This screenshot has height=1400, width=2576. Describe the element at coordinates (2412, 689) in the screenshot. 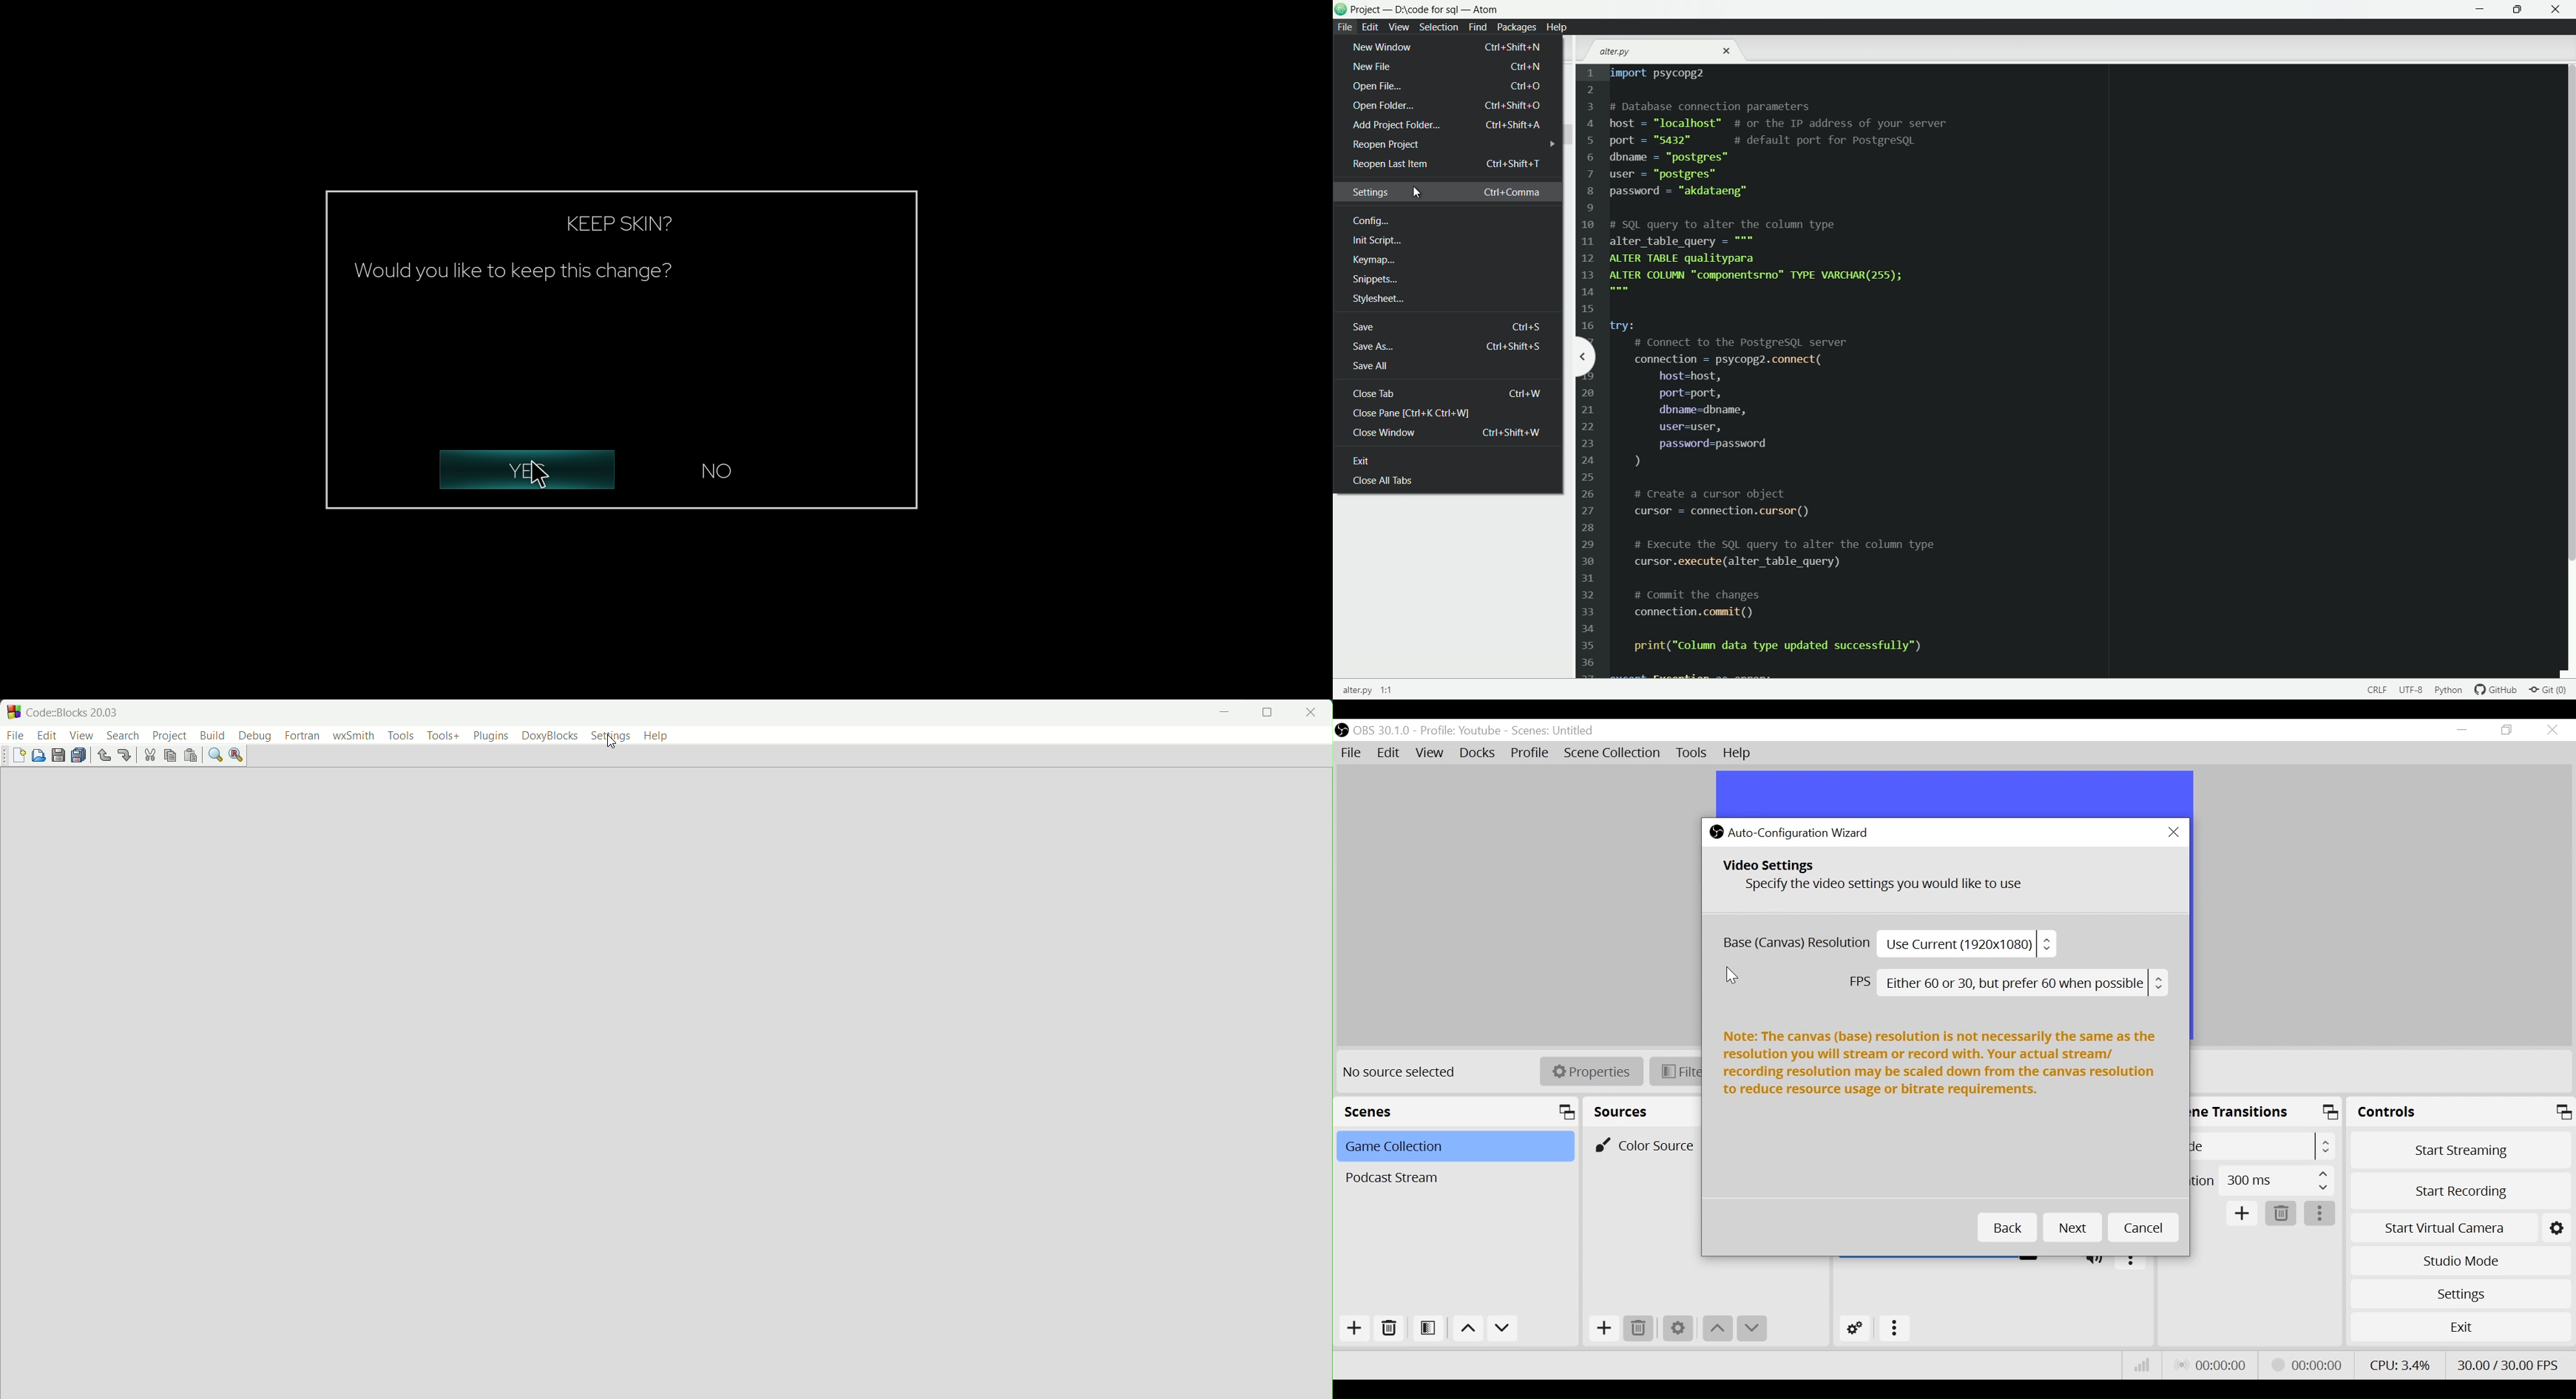

I see `select end line of code sequence` at that location.